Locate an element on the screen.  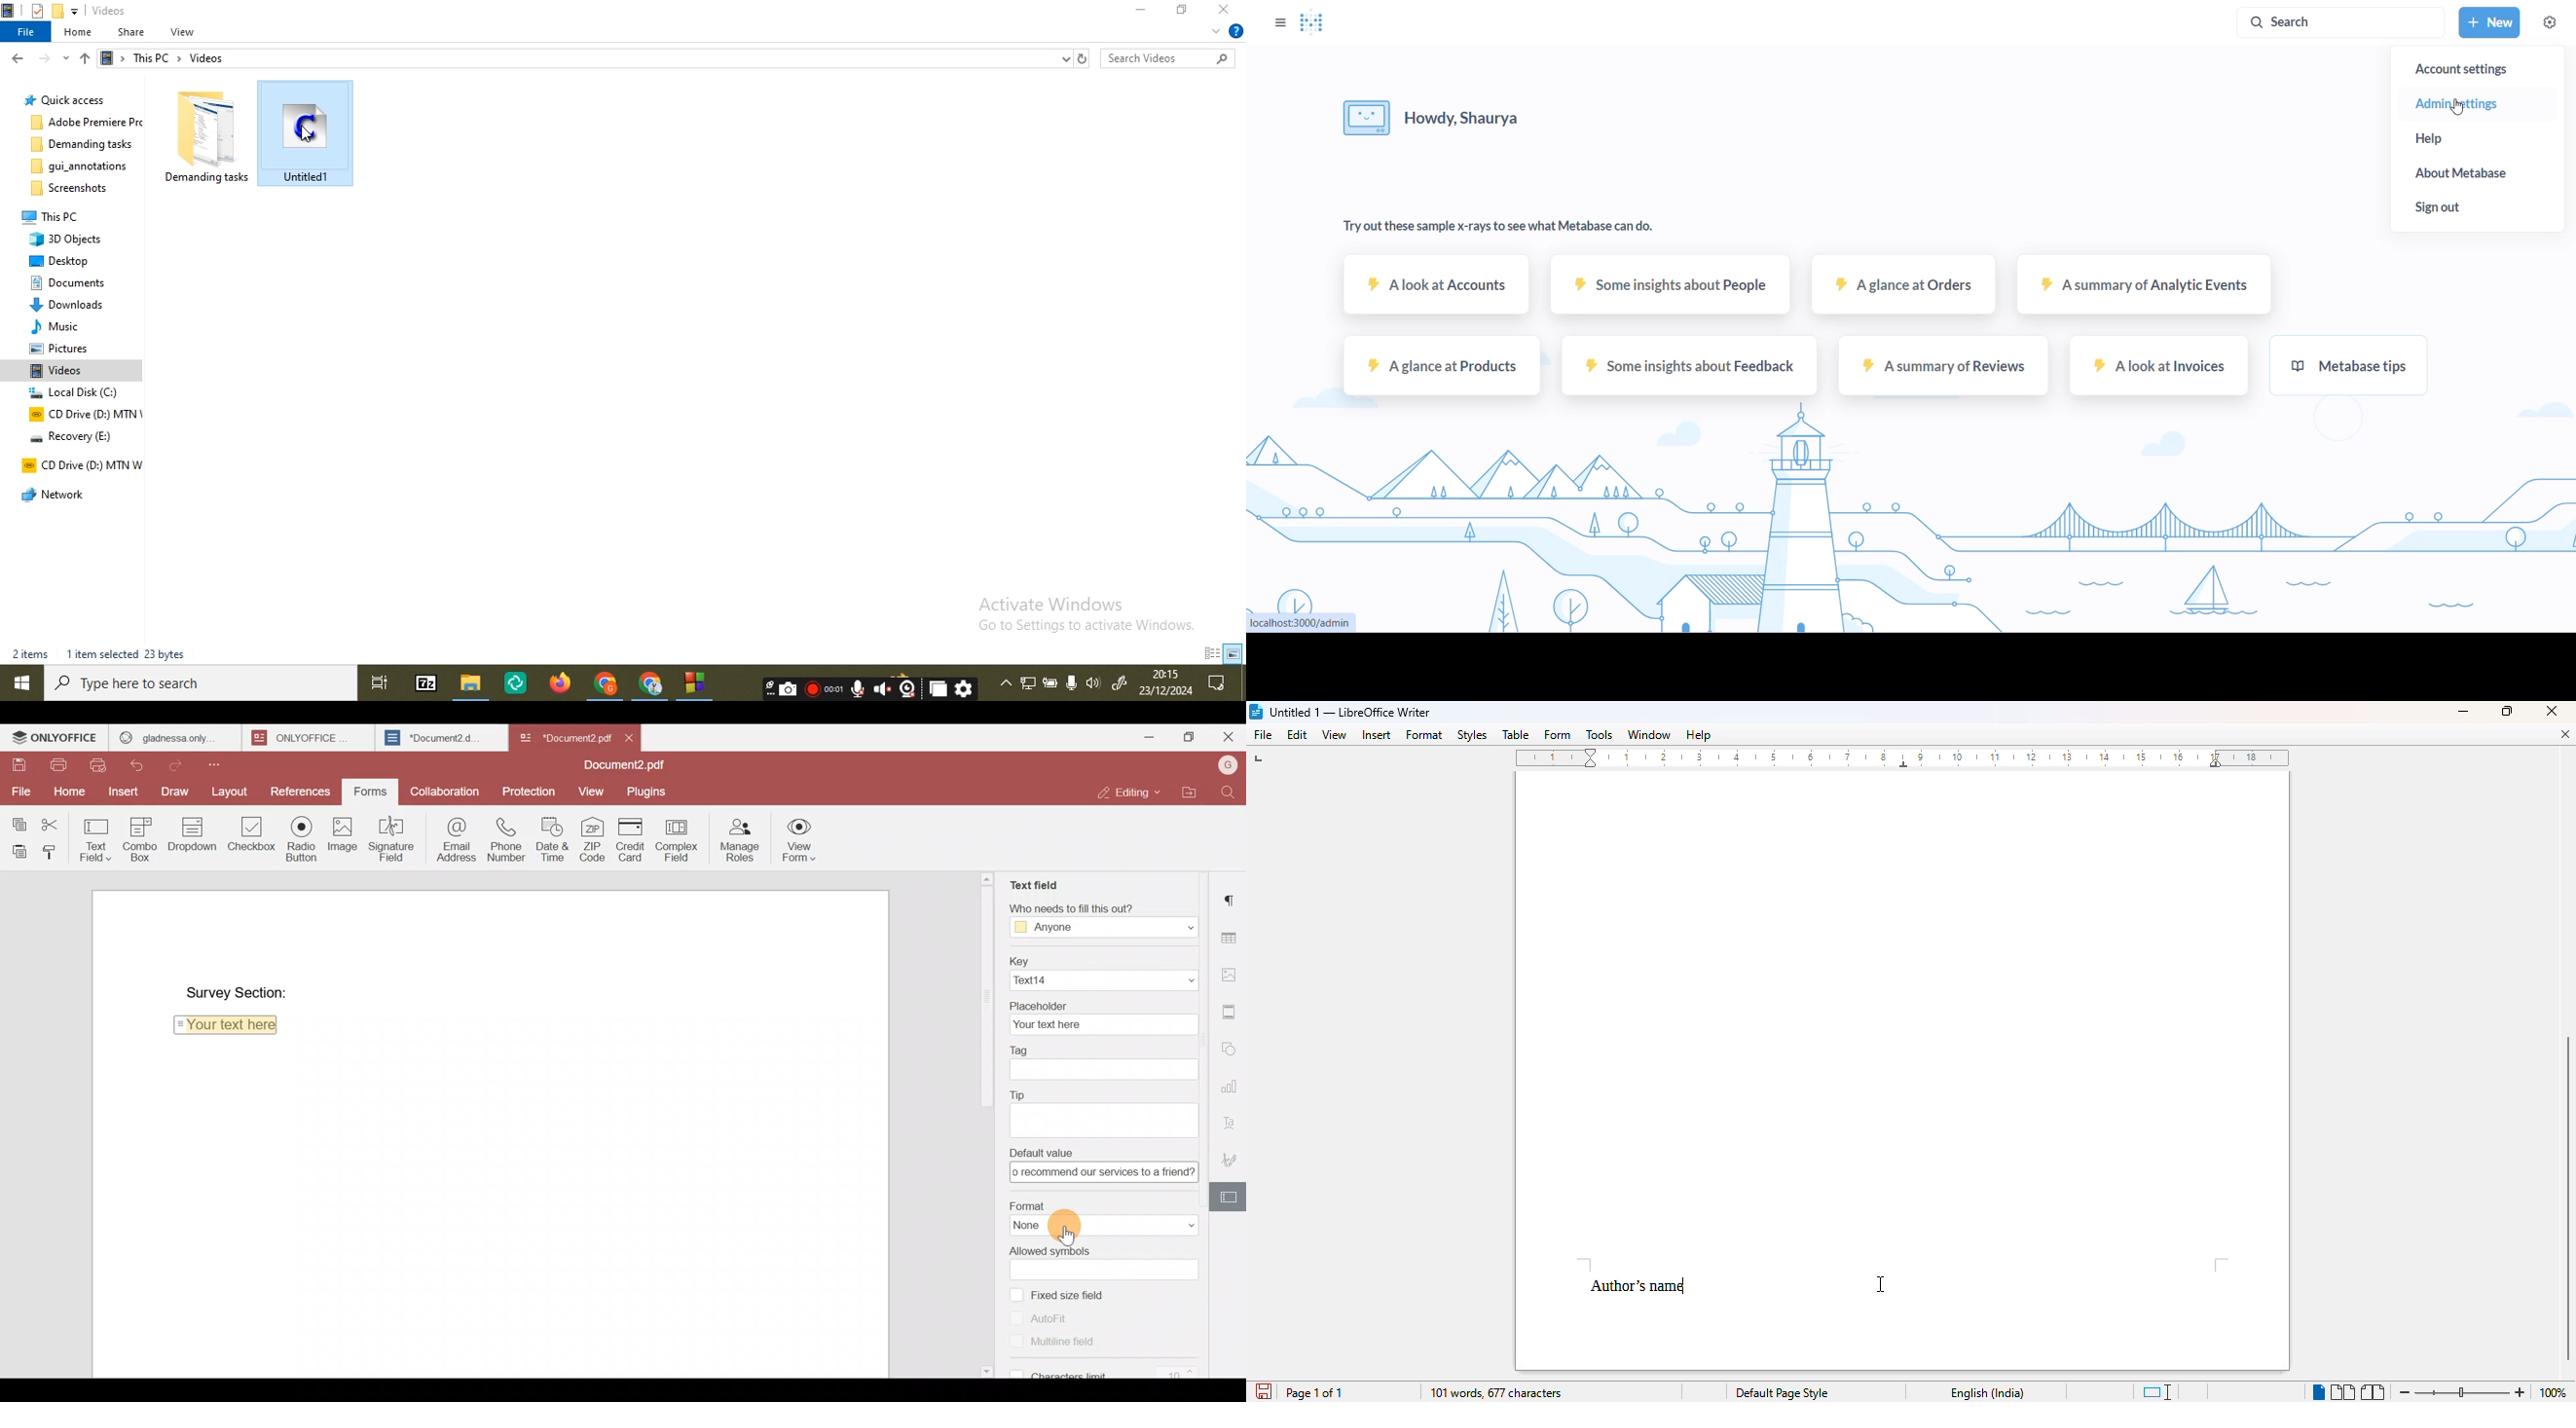
some insights about people sample is located at coordinates (1667, 292).